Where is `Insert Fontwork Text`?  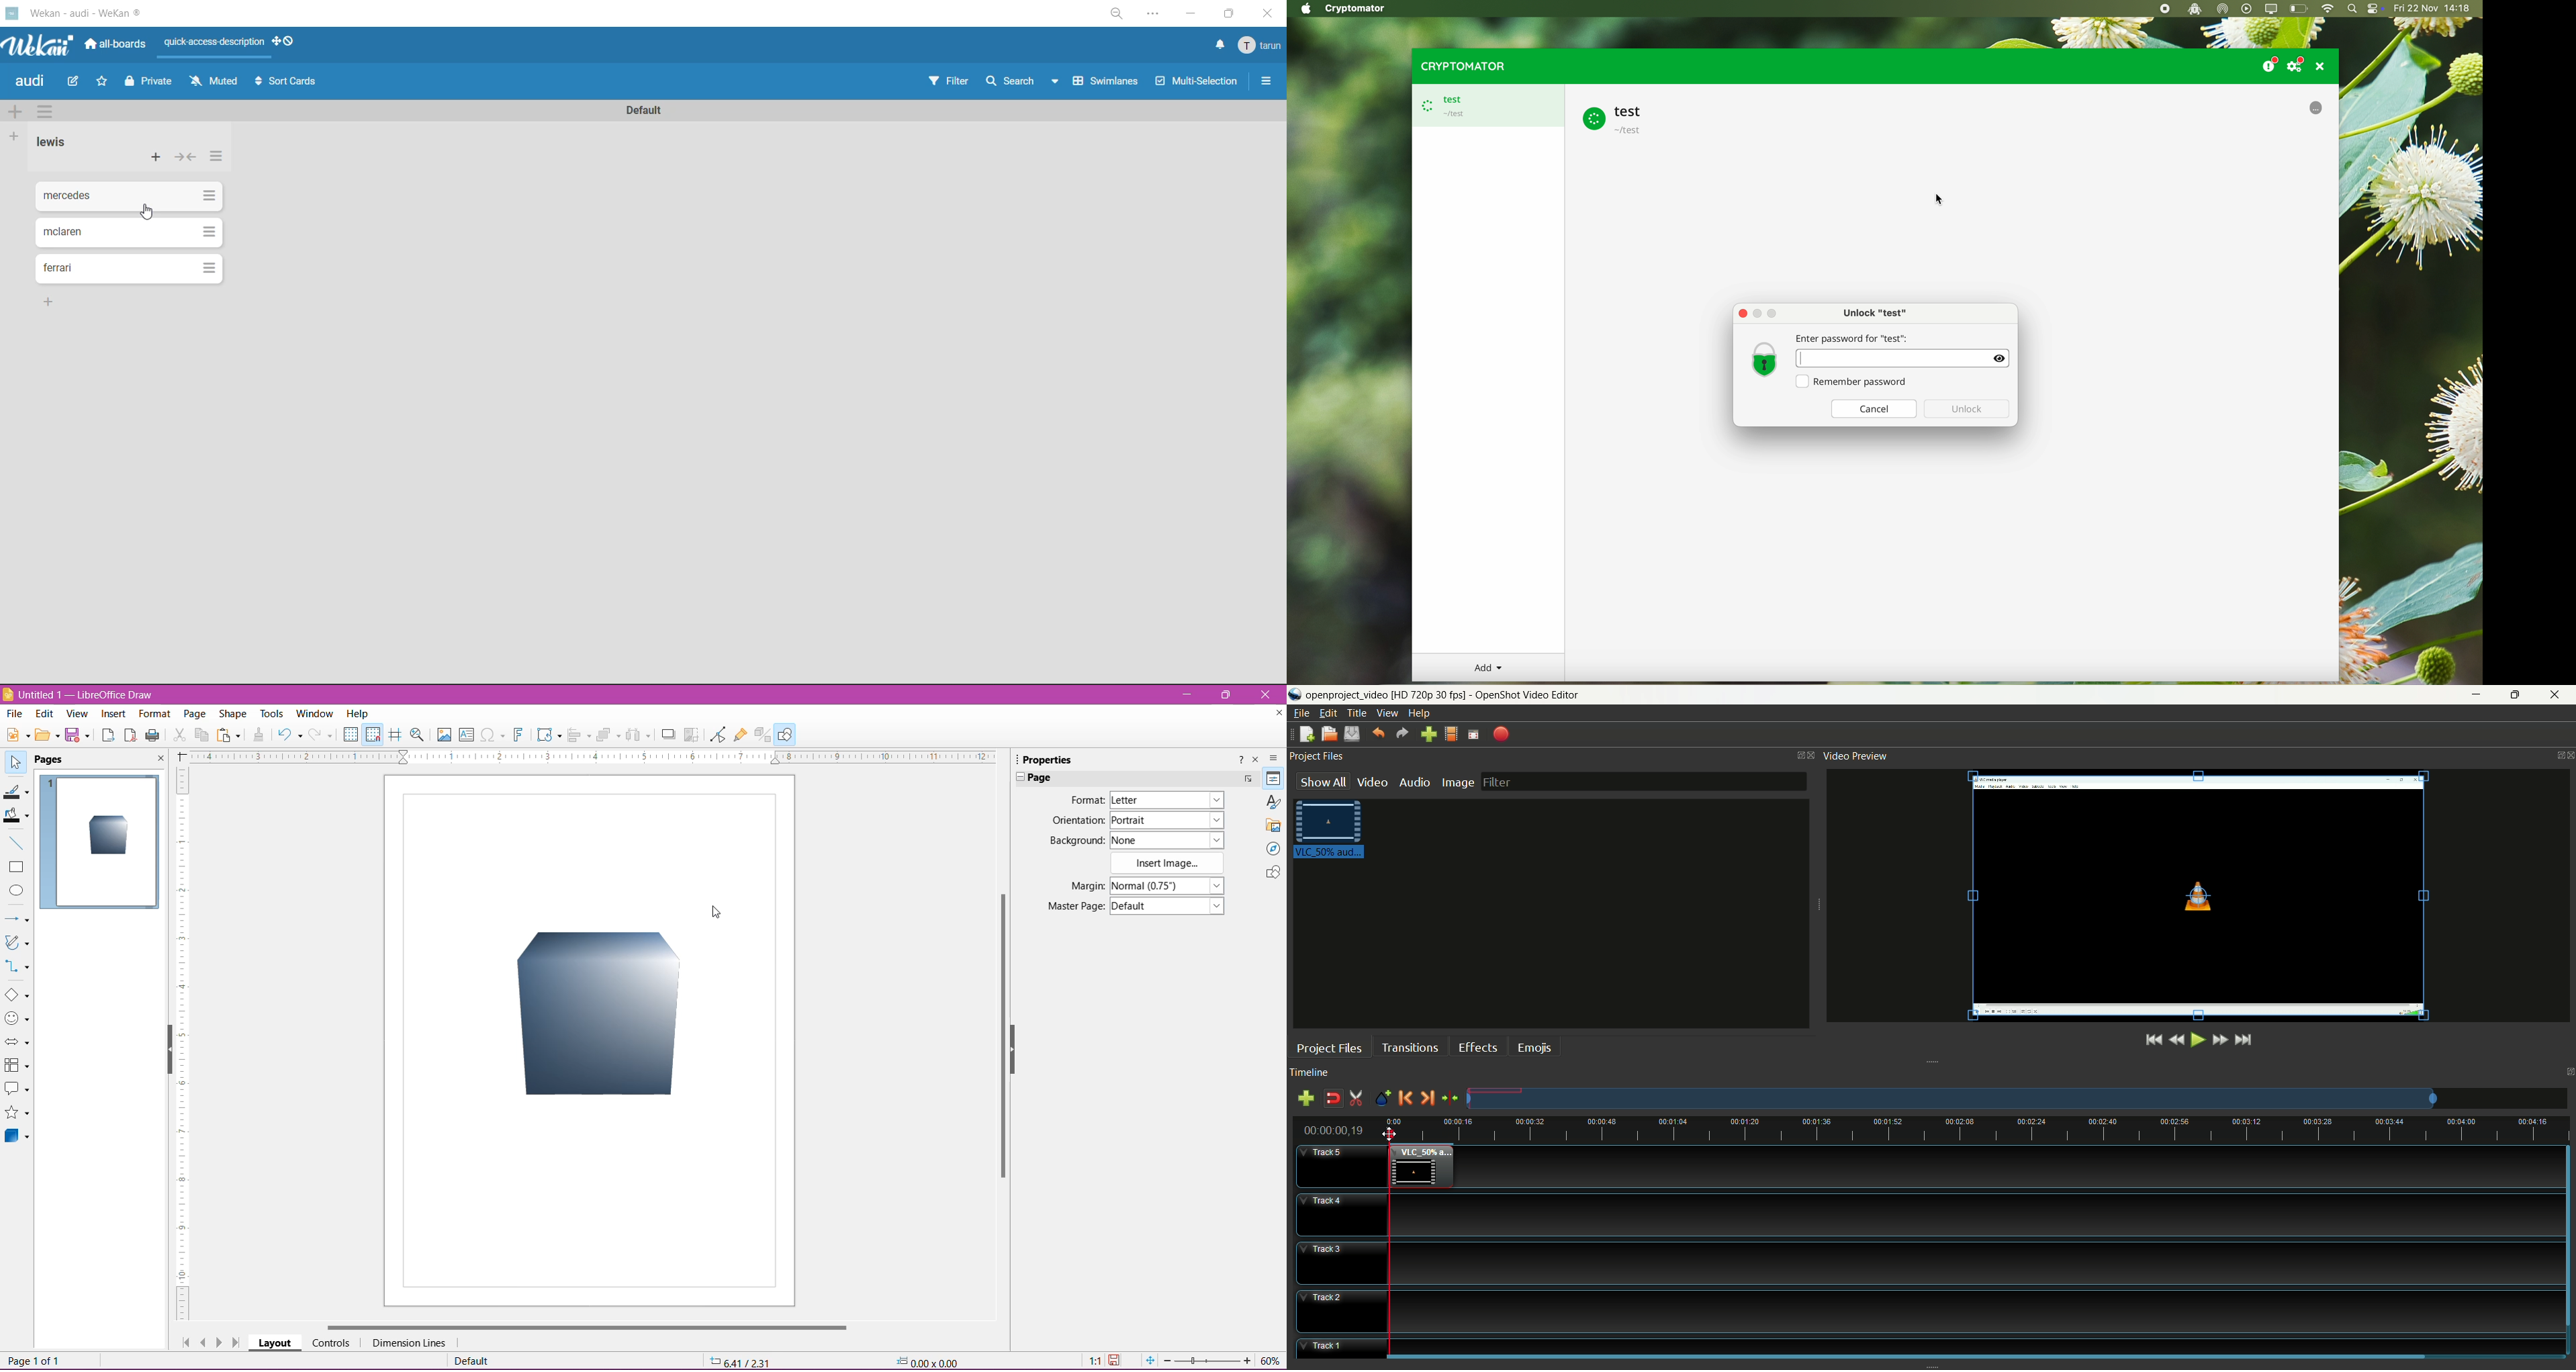
Insert Fontwork Text is located at coordinates (519, 735).